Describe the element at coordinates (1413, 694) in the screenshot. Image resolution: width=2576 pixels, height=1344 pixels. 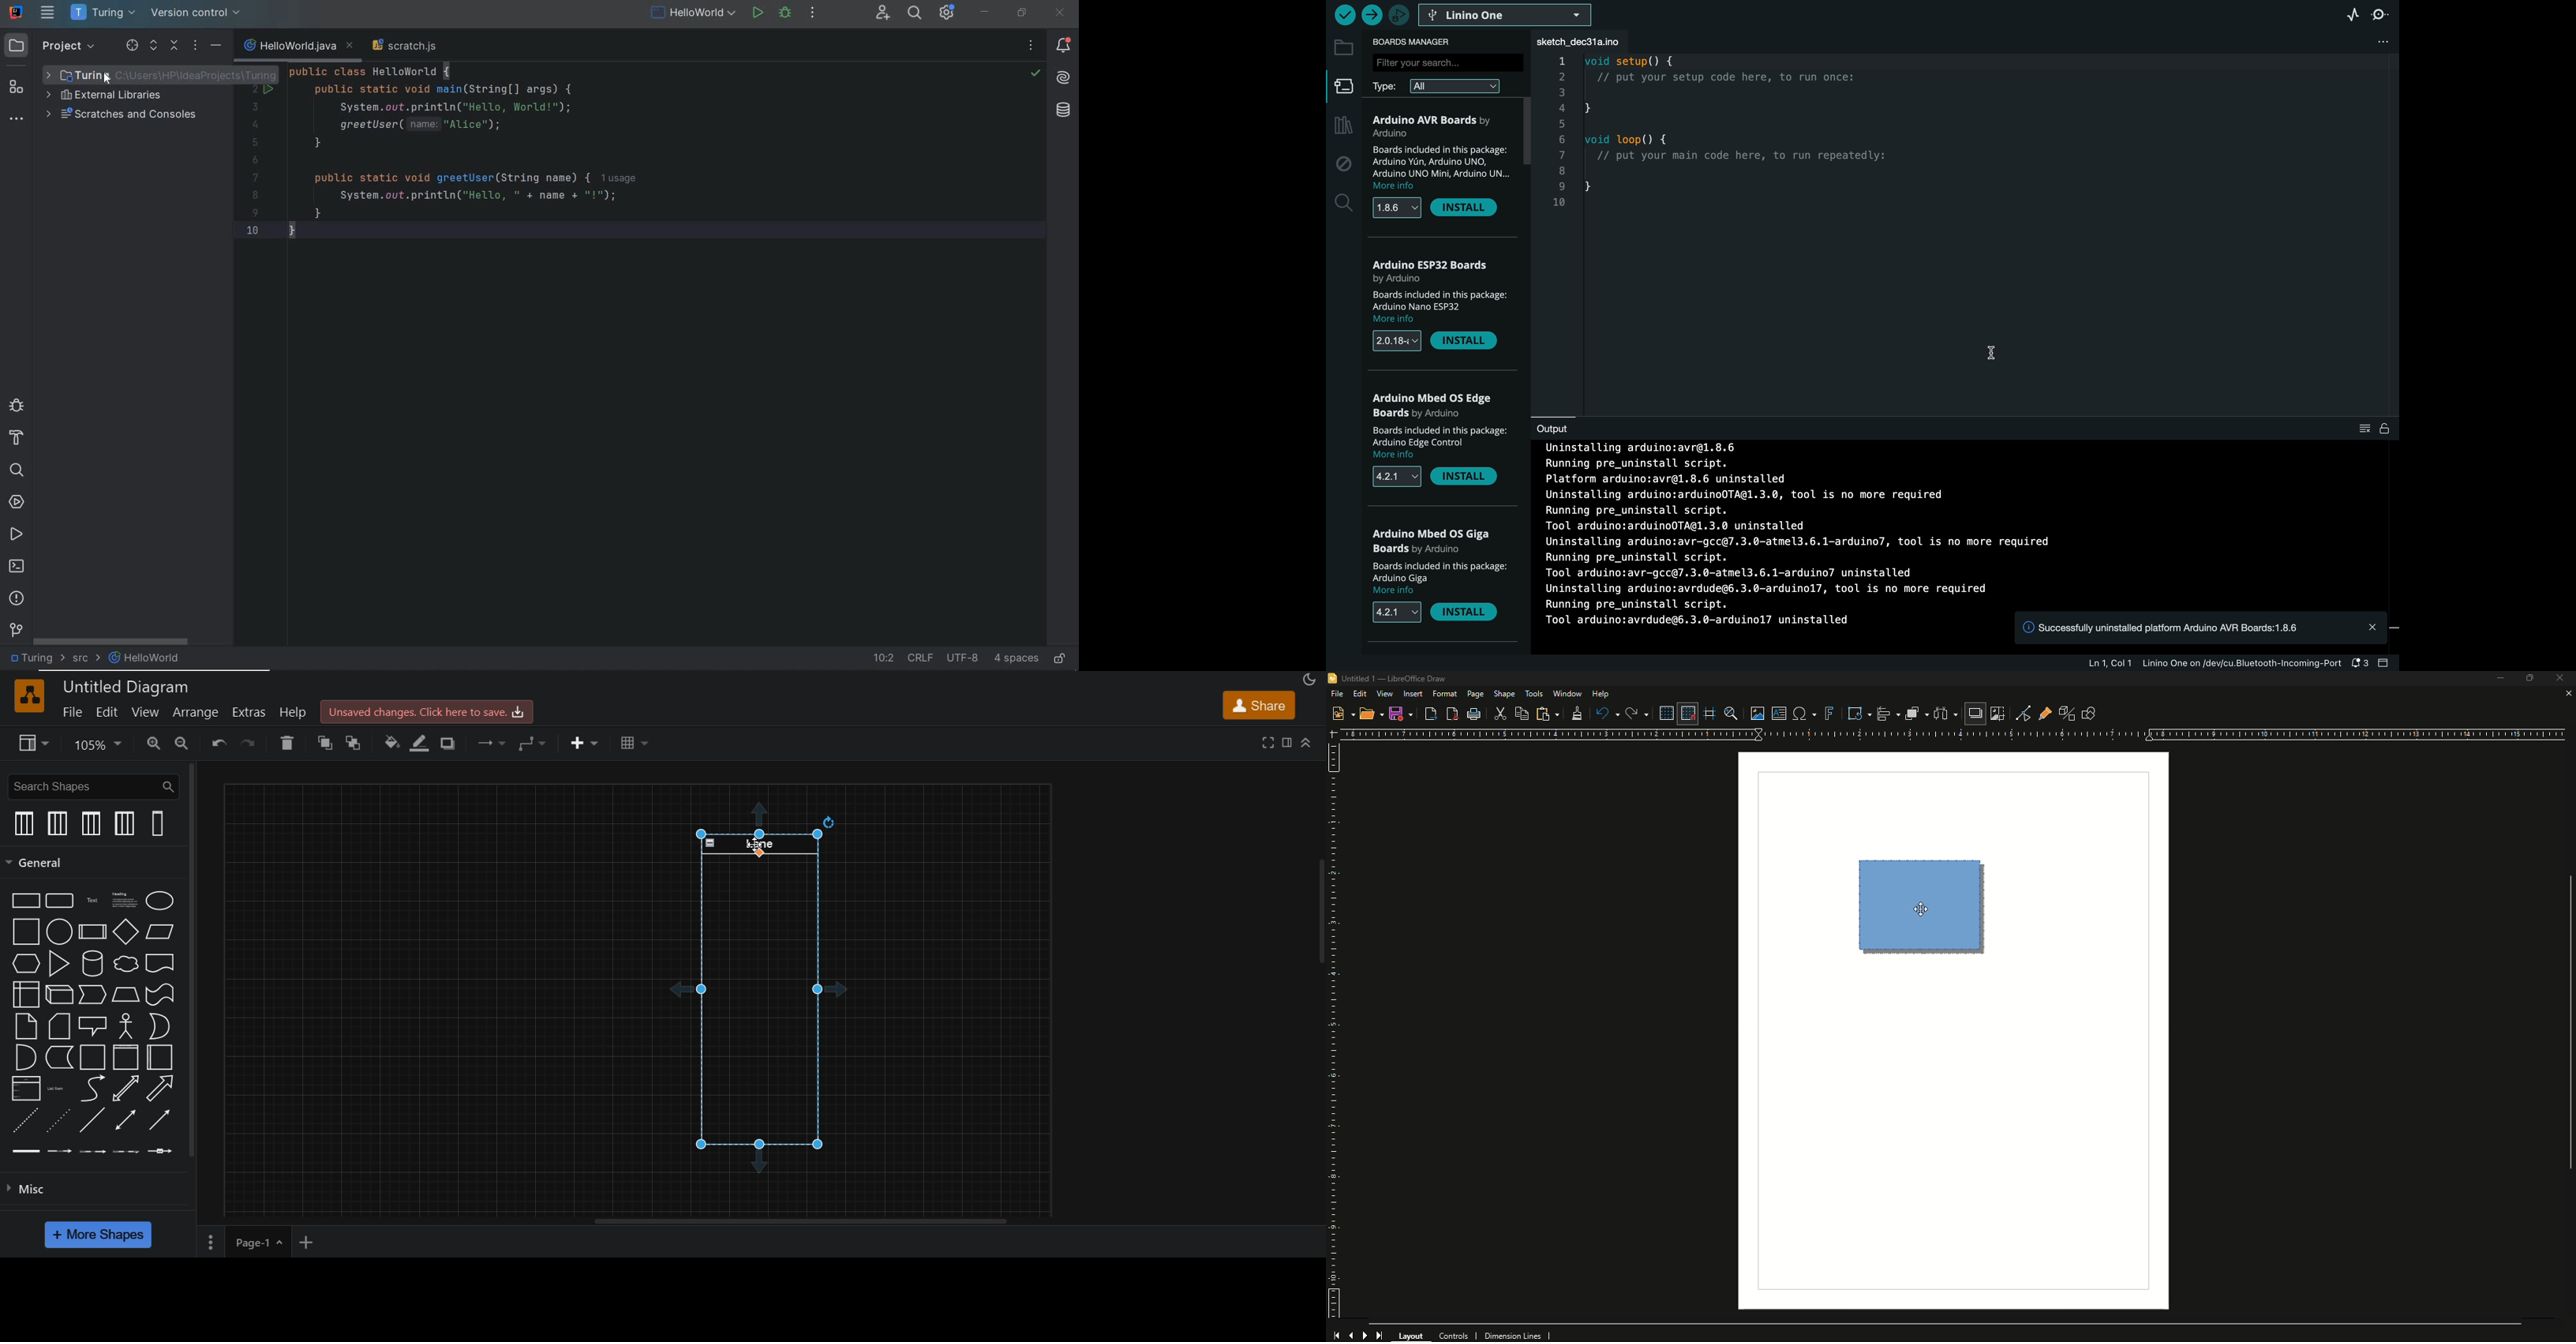
I see `Insert` at that location.